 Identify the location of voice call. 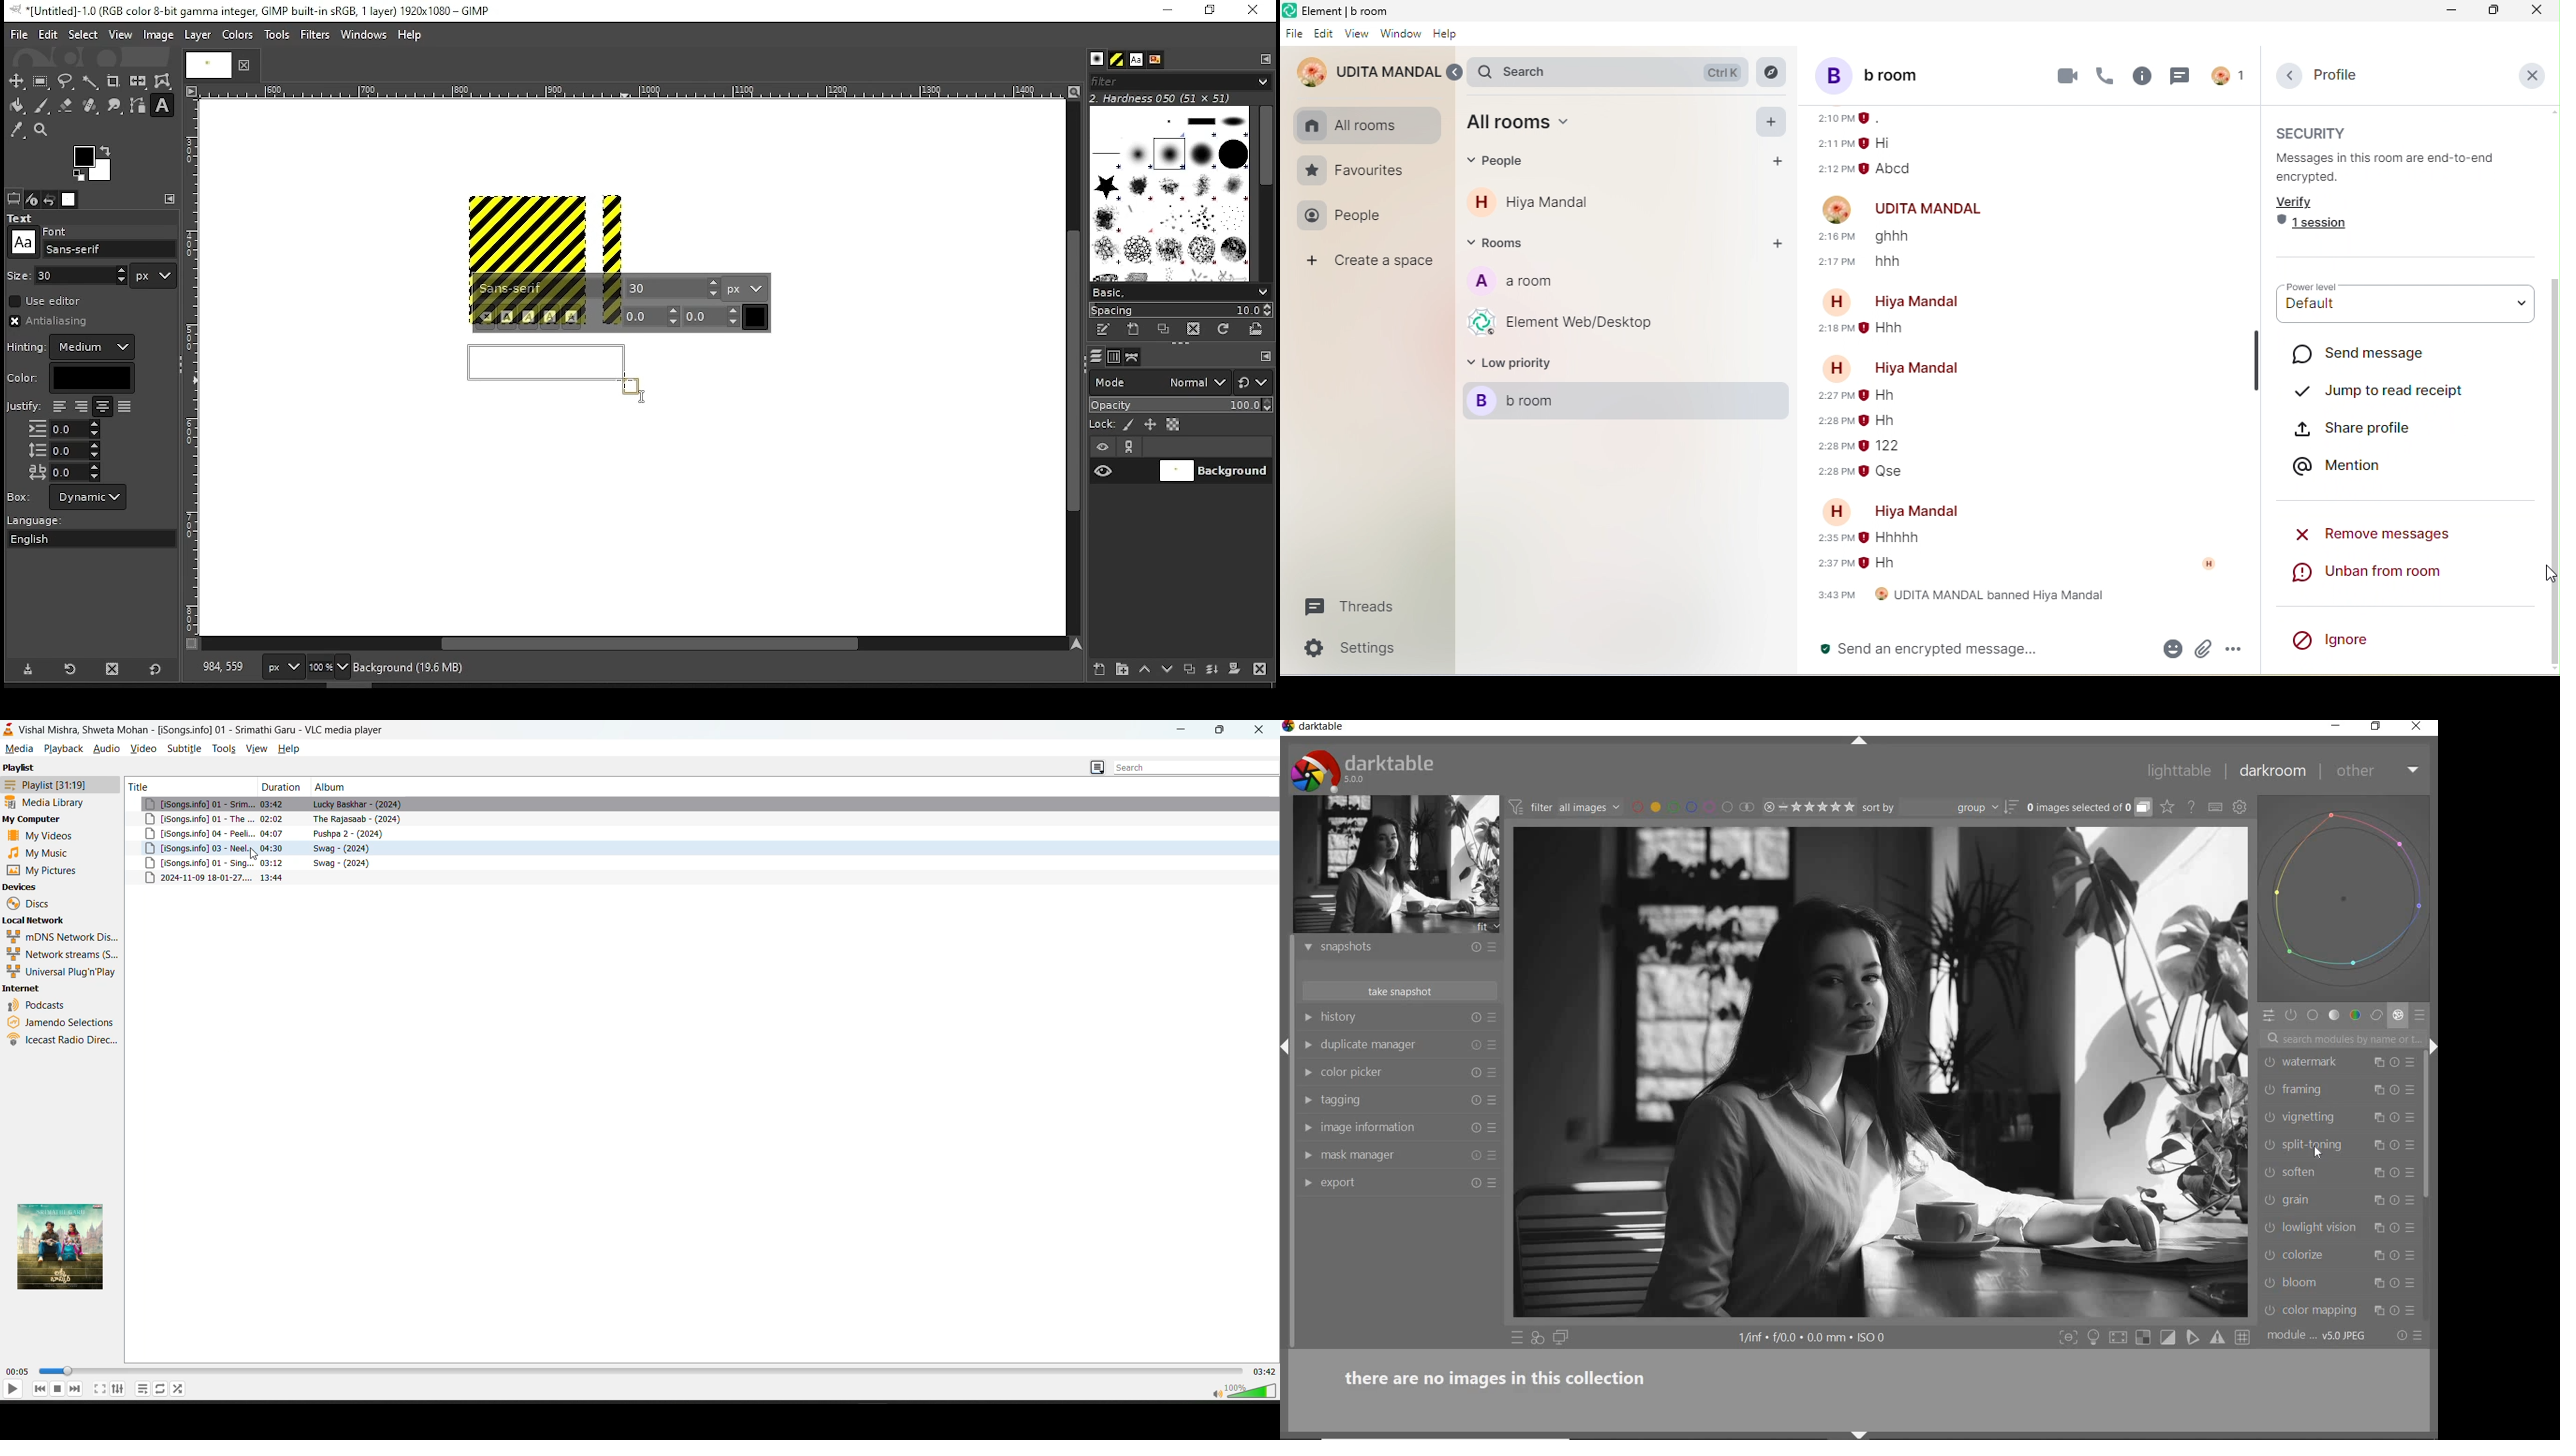
(2106, 77).